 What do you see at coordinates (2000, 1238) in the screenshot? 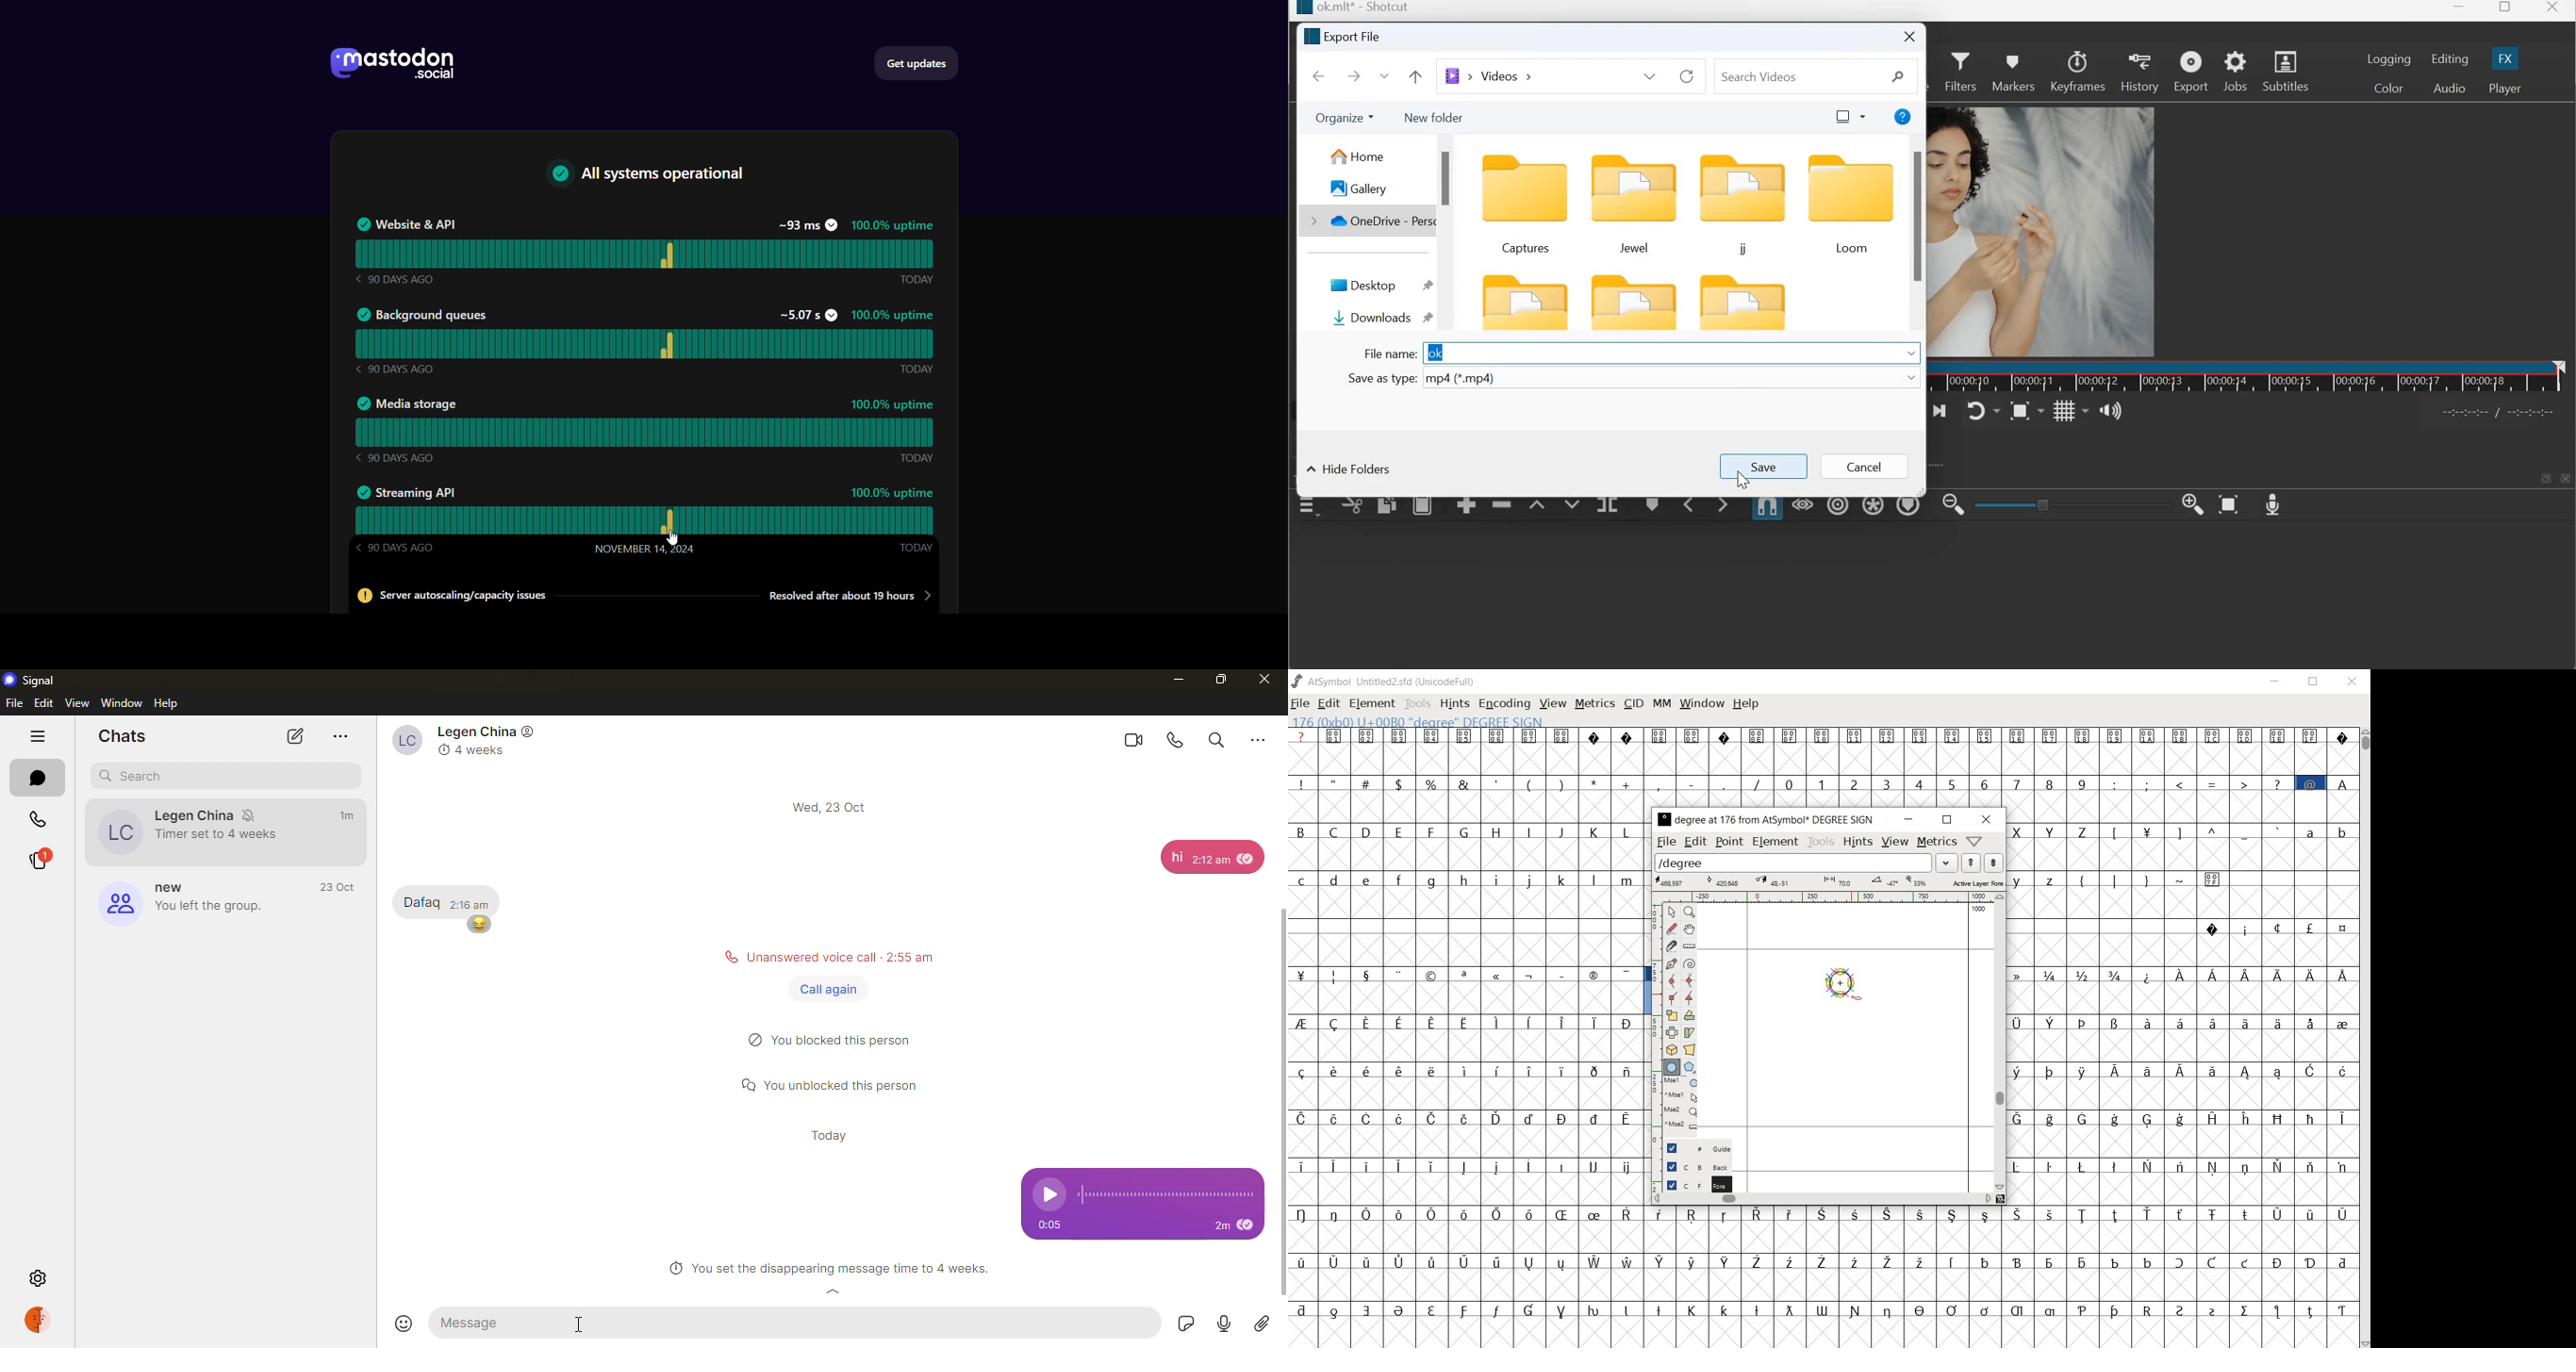
I see `empty glyph slots` at bounding box center [2000, 1238].